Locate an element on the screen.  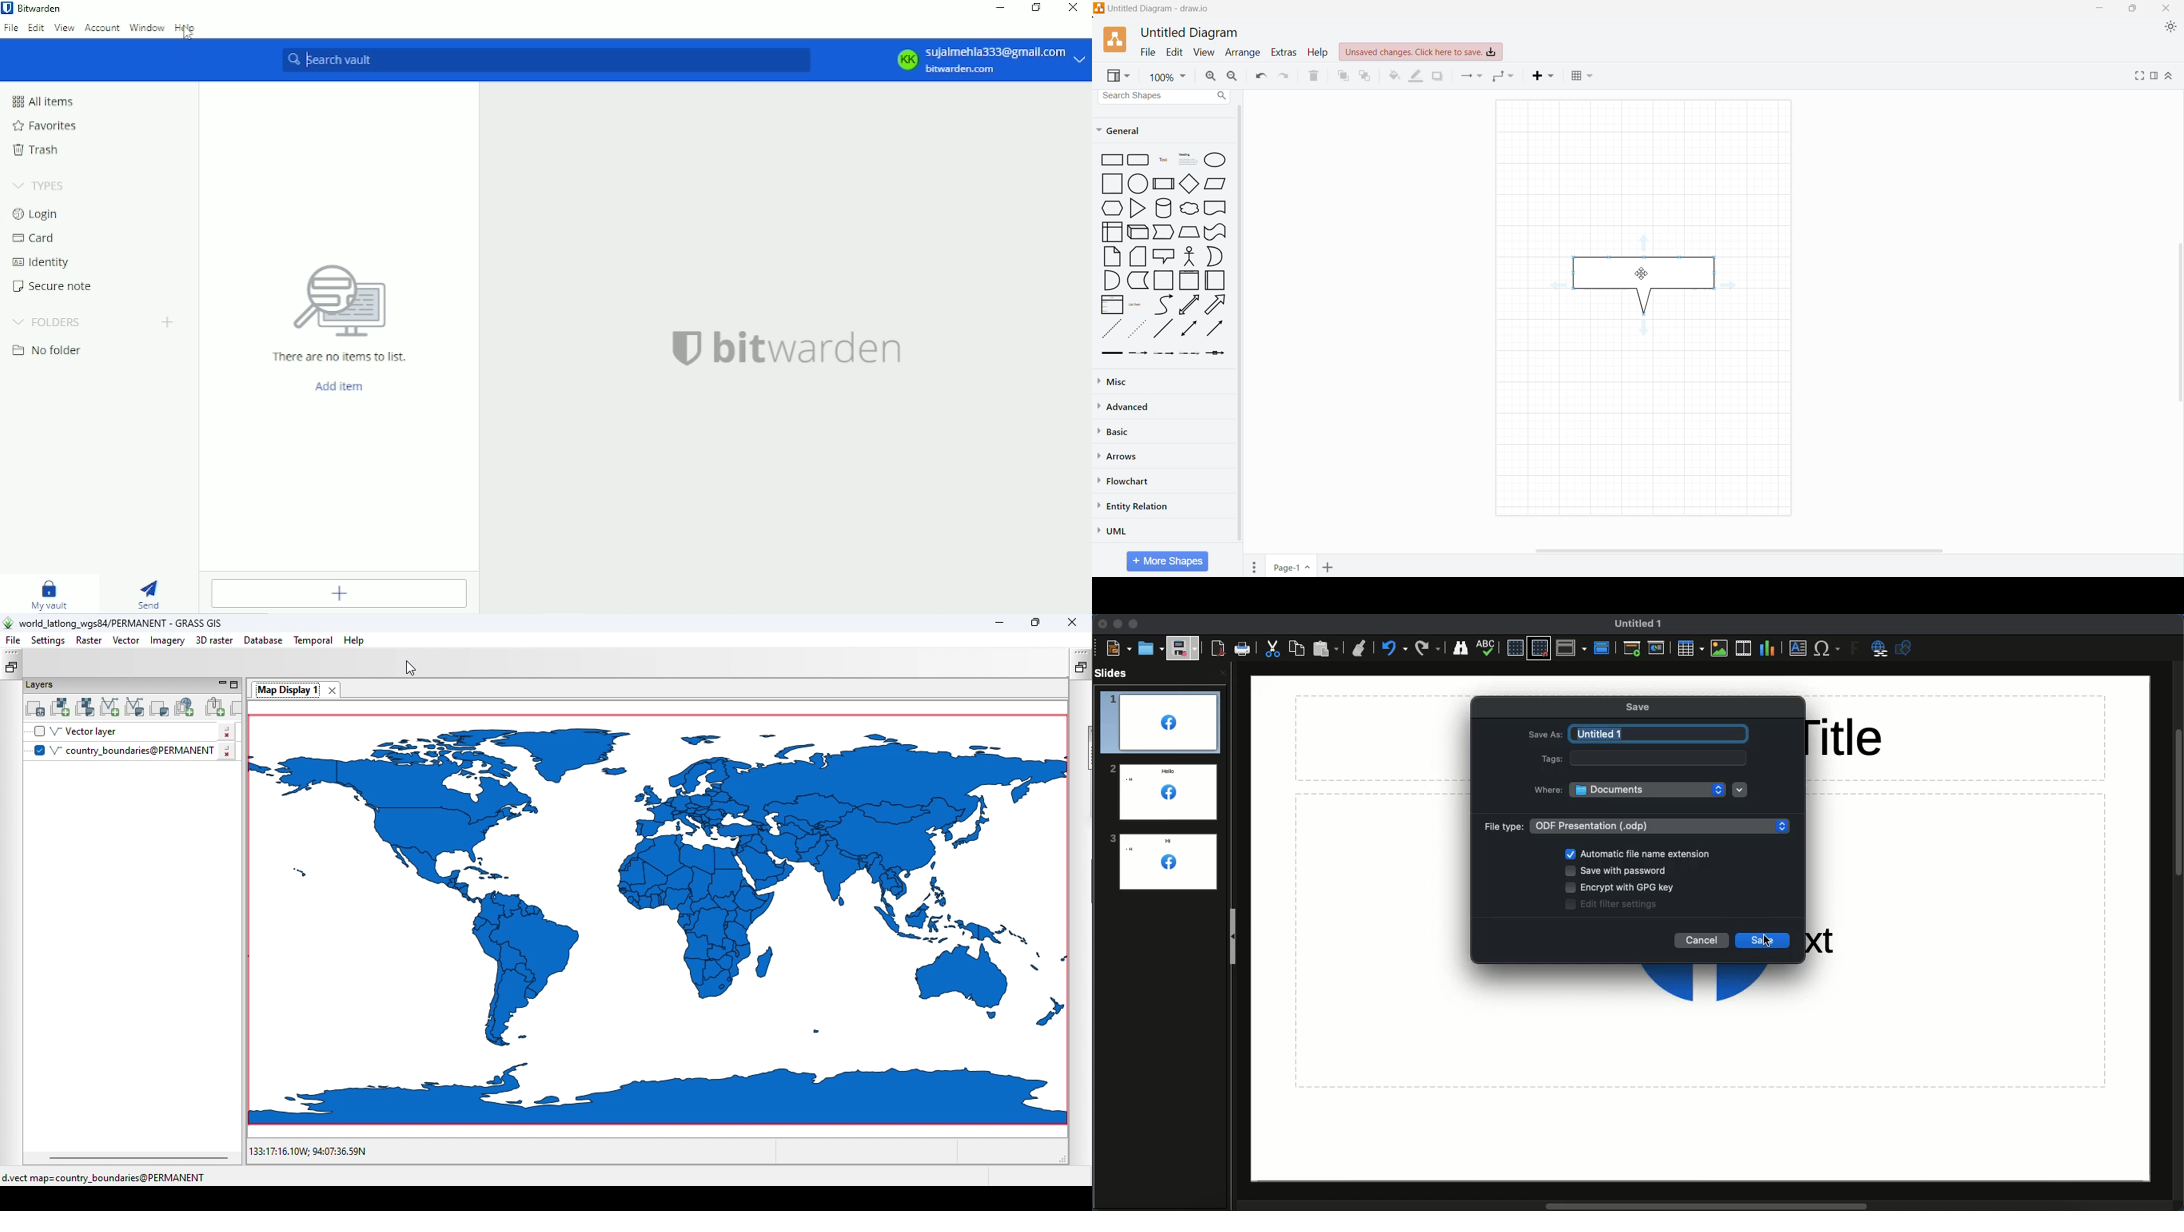
Dashed Arrow is located at coordinates (1138, 354).